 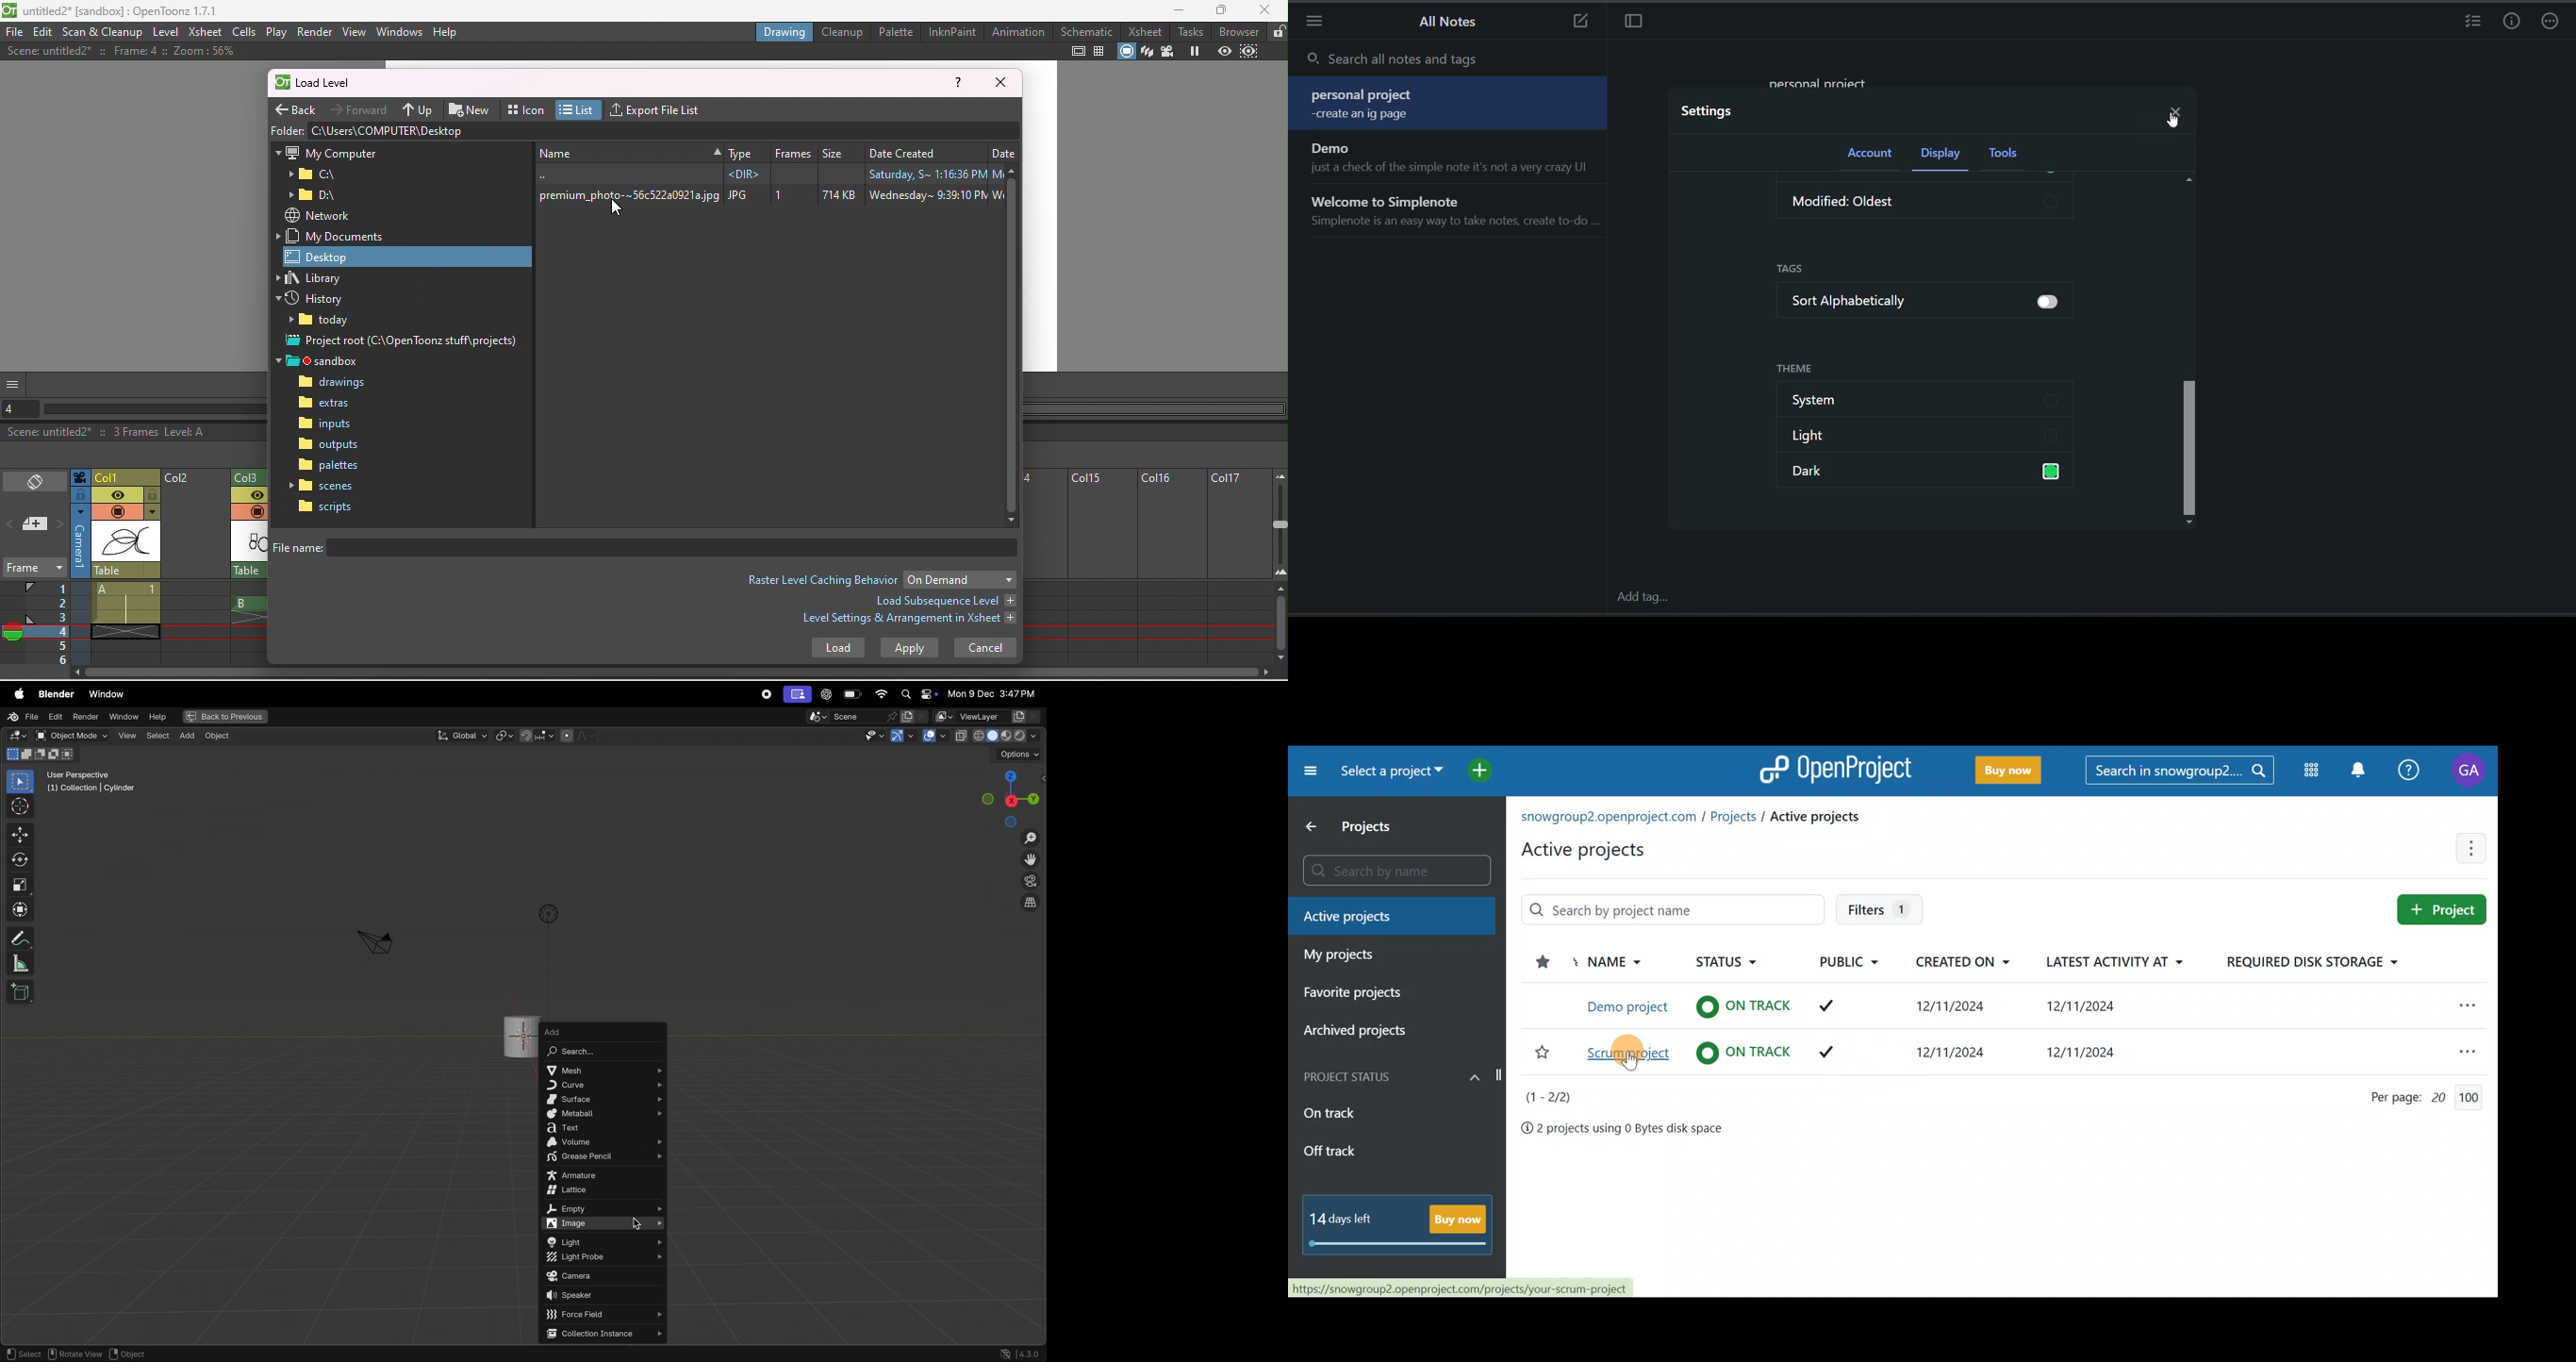 I want to click on Scripts , so click(x=325, y=507).